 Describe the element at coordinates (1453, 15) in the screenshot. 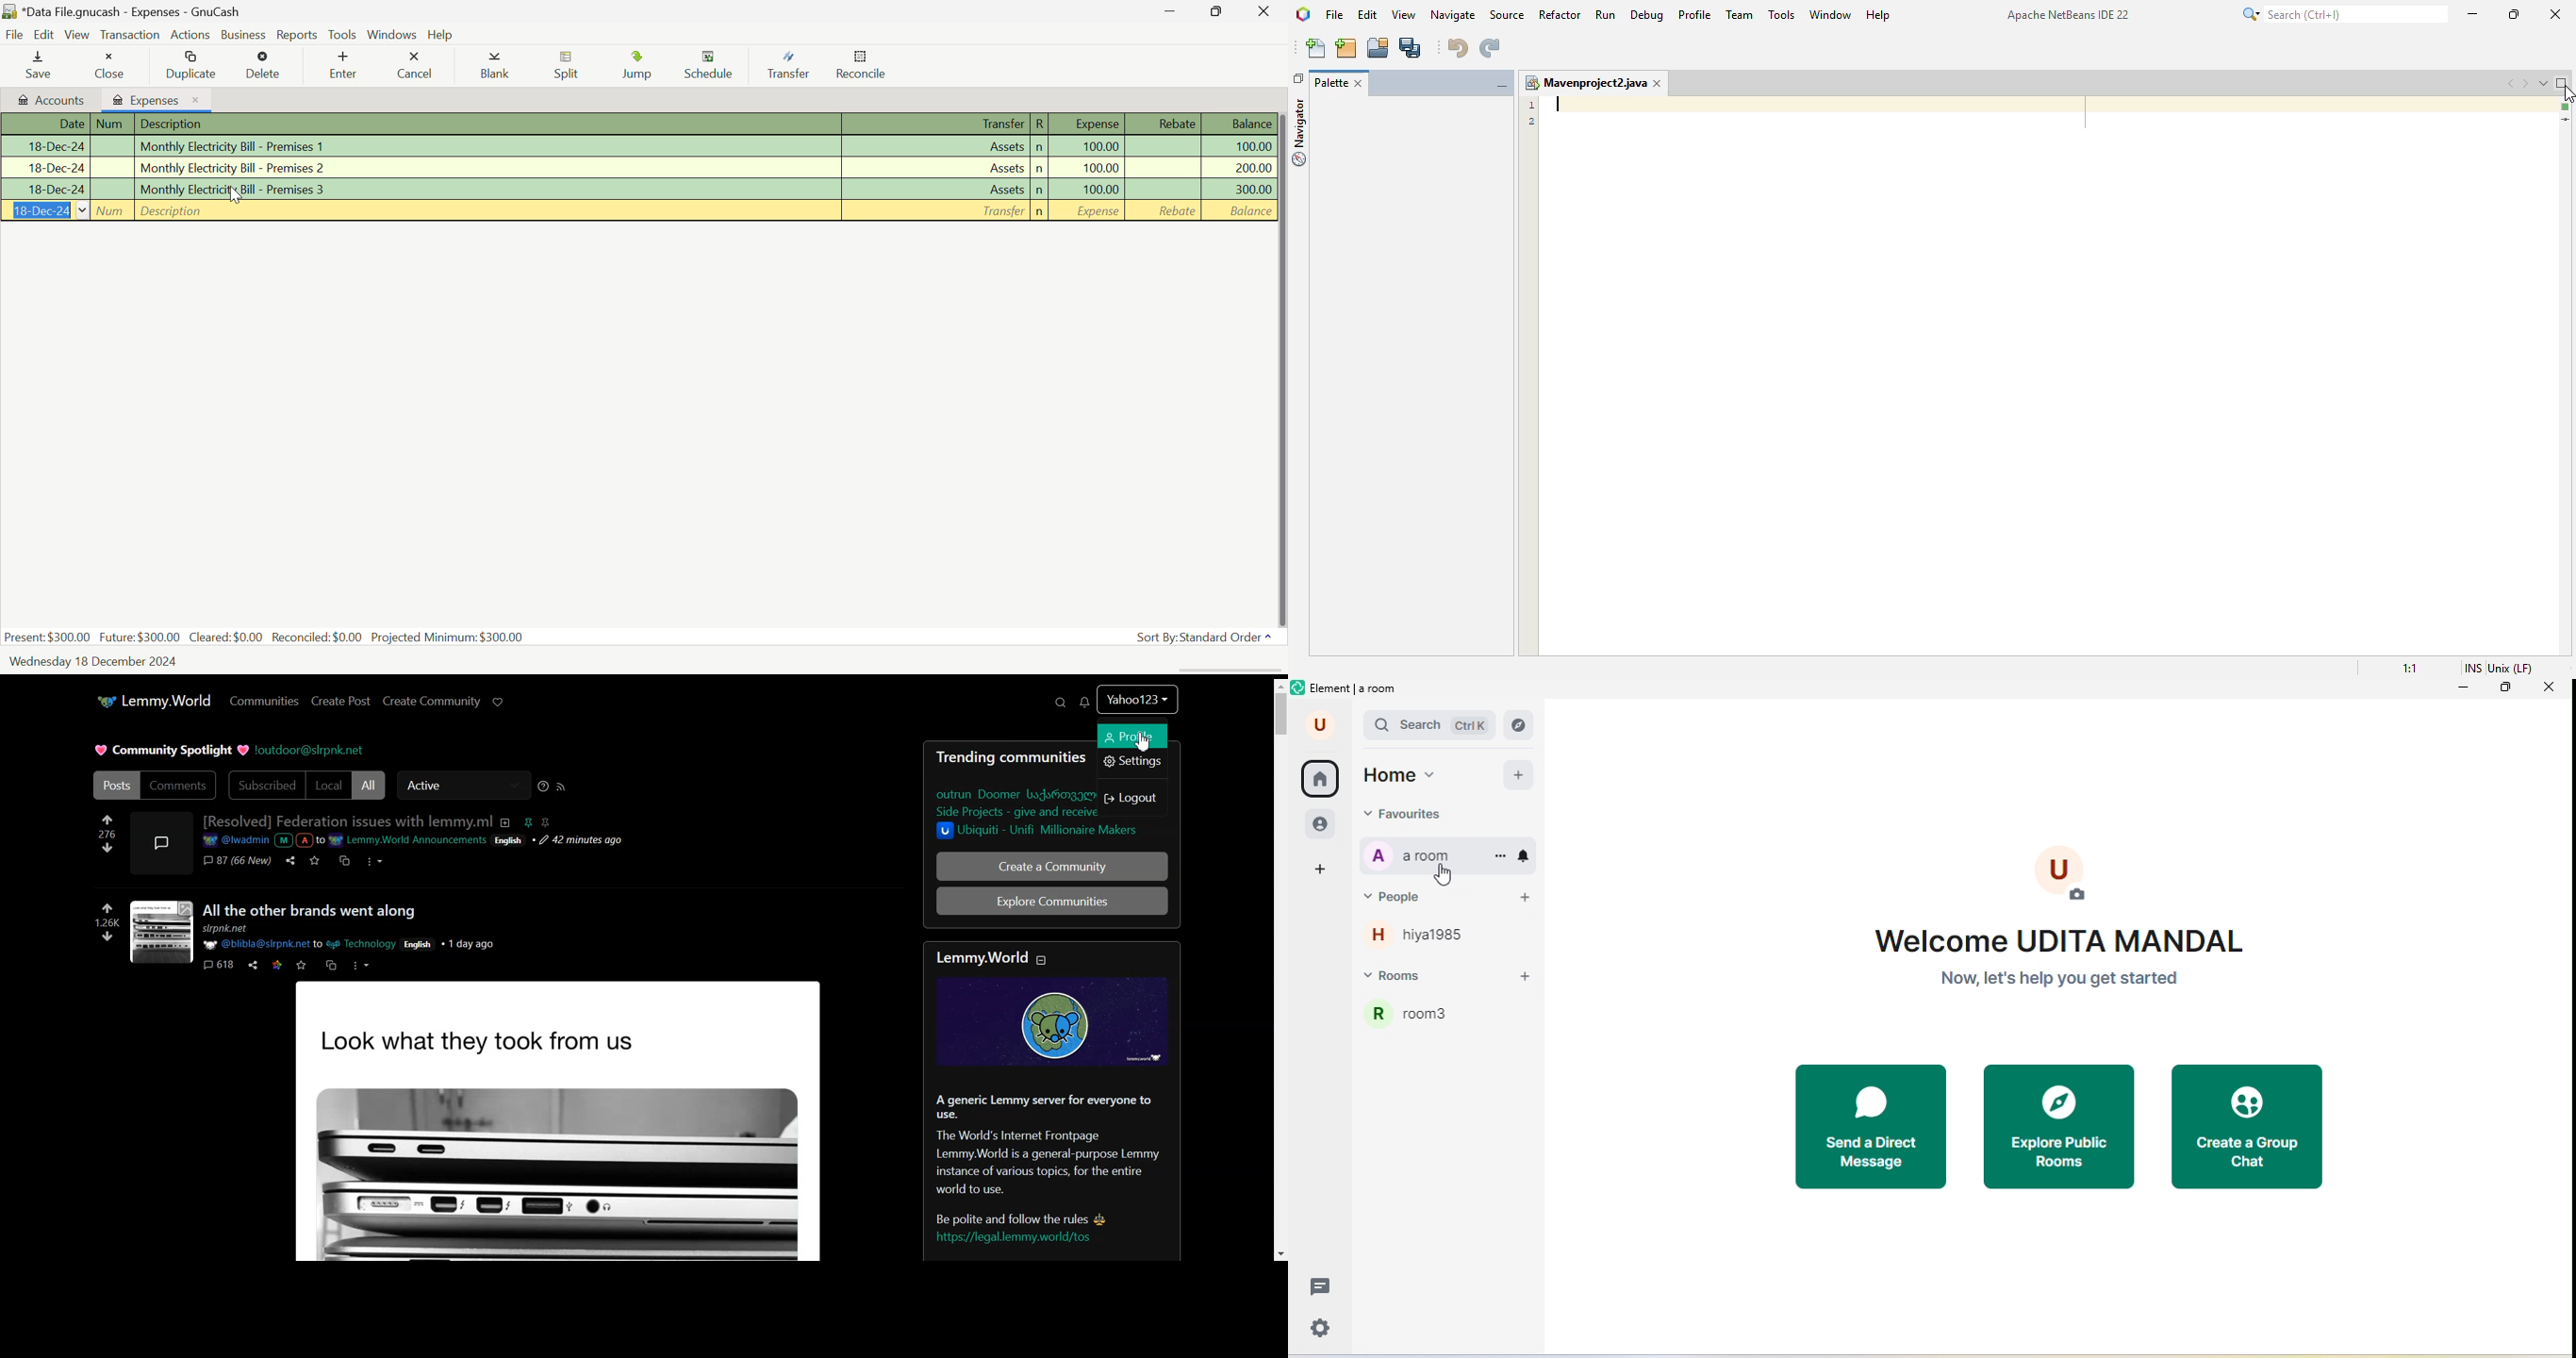

I see `navigate` at that location.